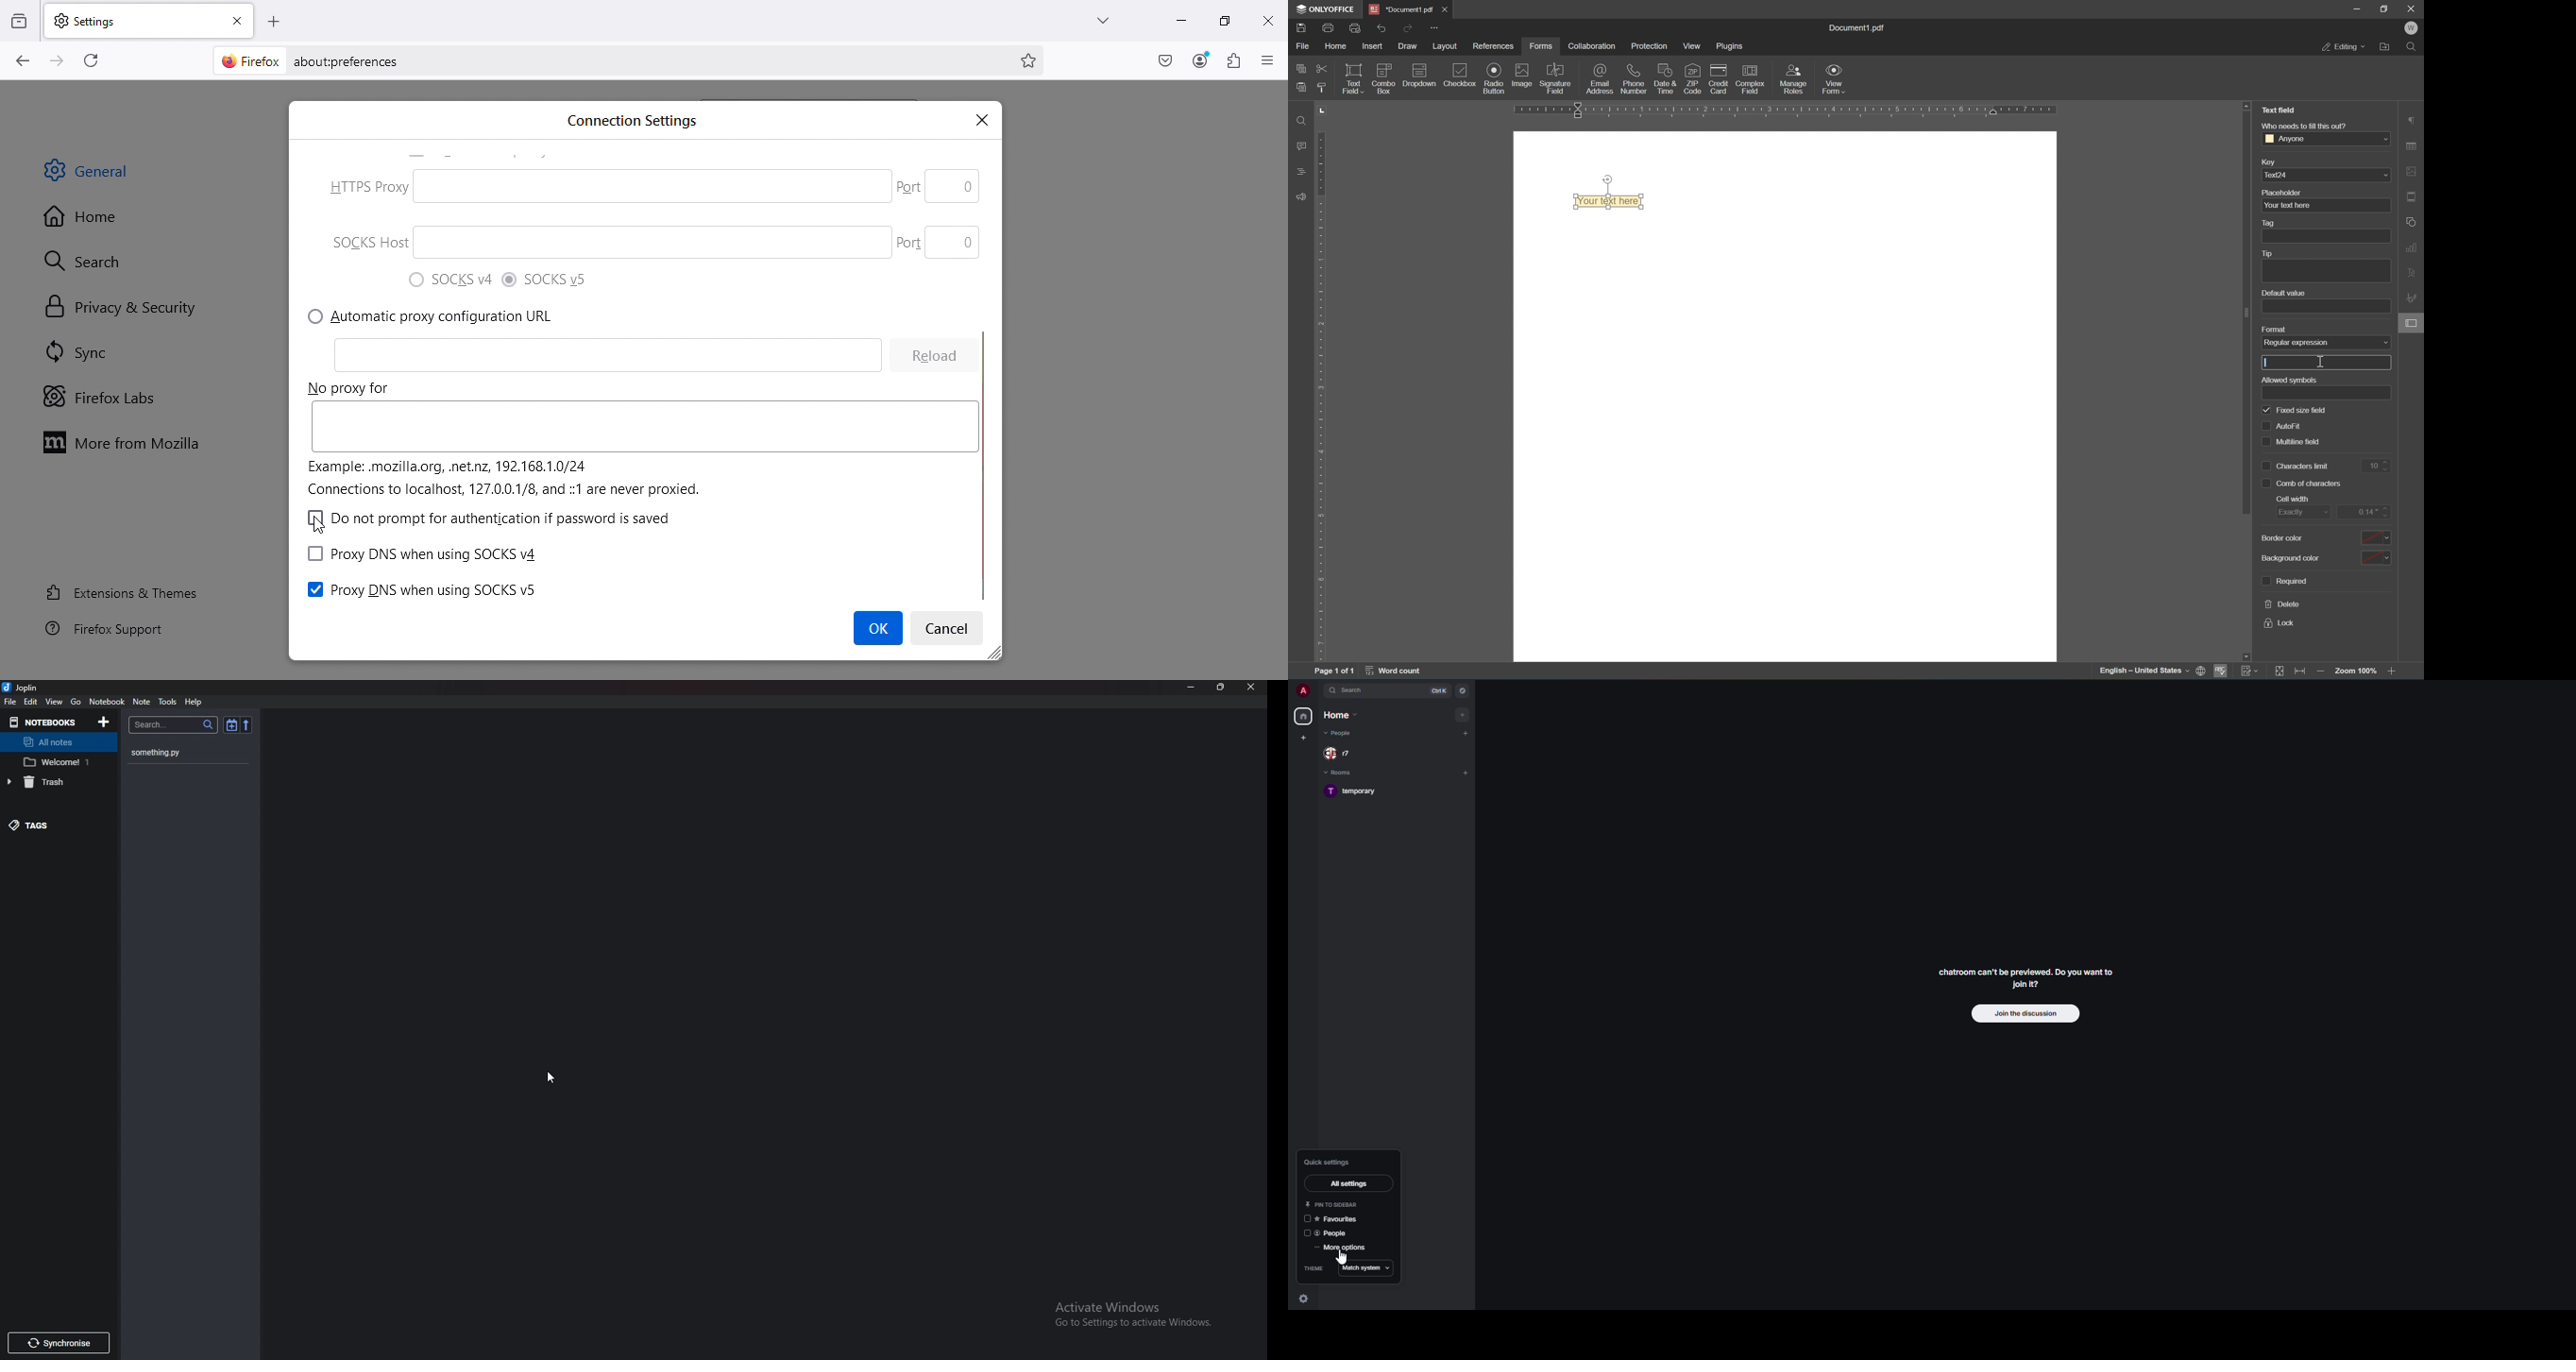 The width and height of the screenshot is (2576, 1372). What do you see at coordinates (1234, 60) in the screenshot?
I see `Extensions` at bounding box center [1234, 60].